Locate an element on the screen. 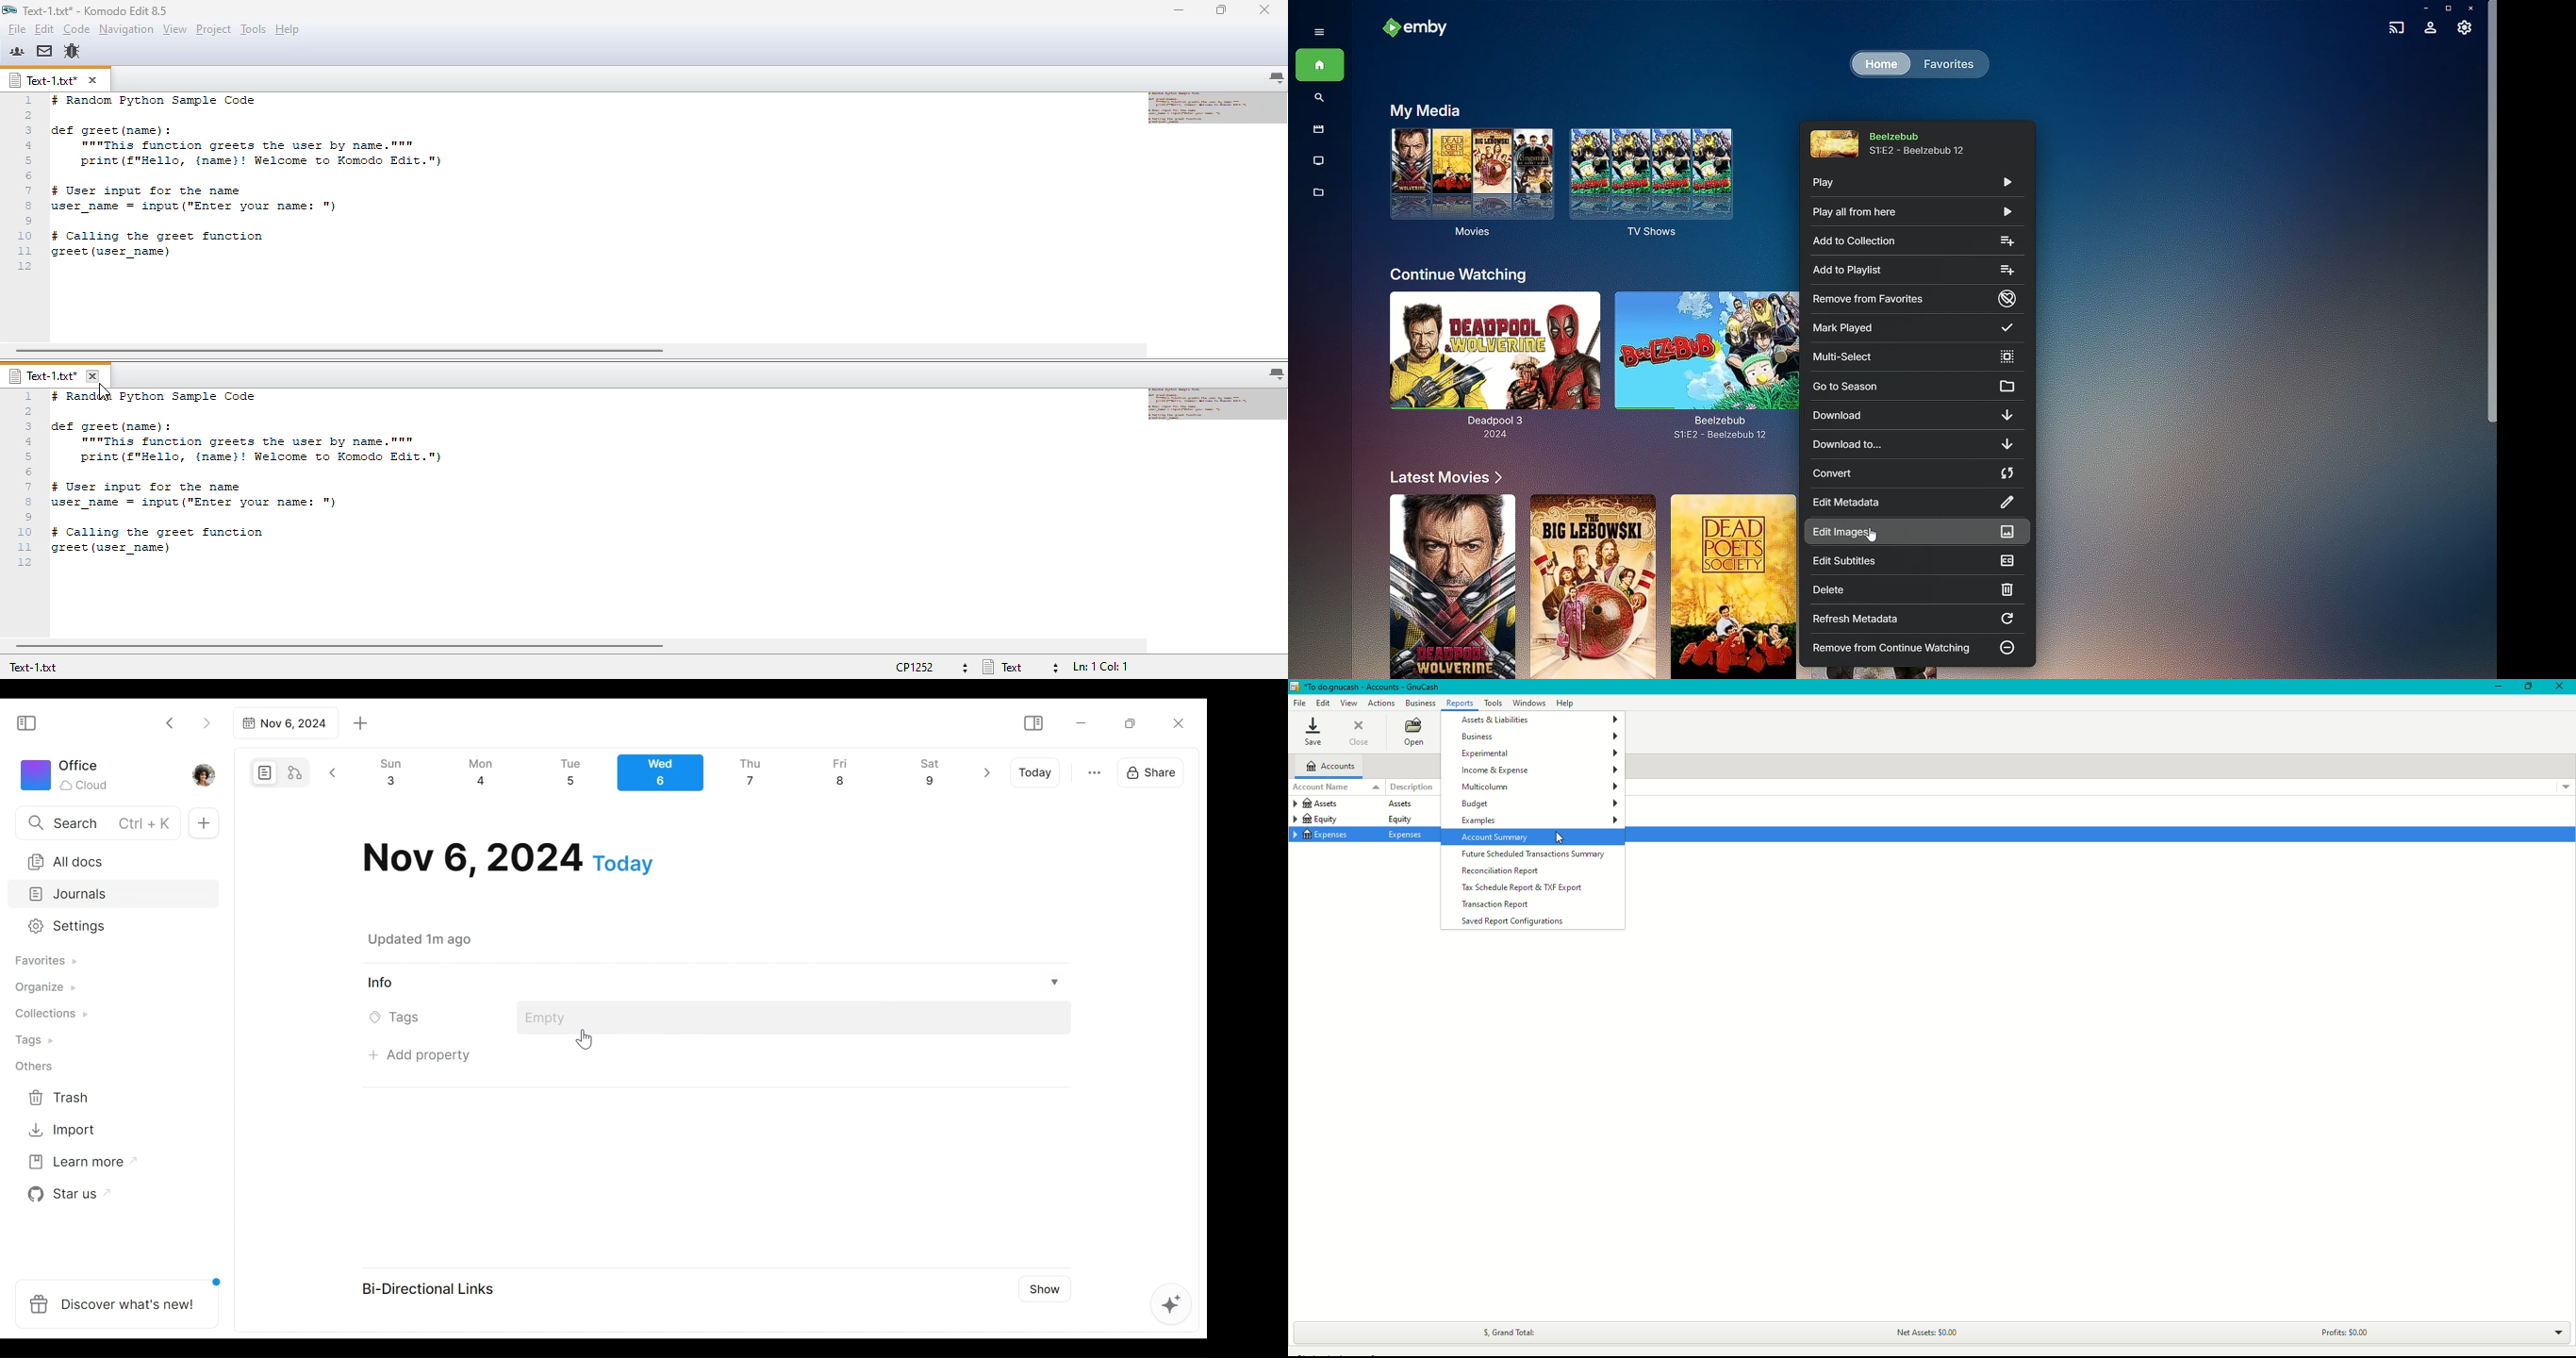 The image size is (2576, 1372). Tax schedule Report is located at coordinates (1519, 888).